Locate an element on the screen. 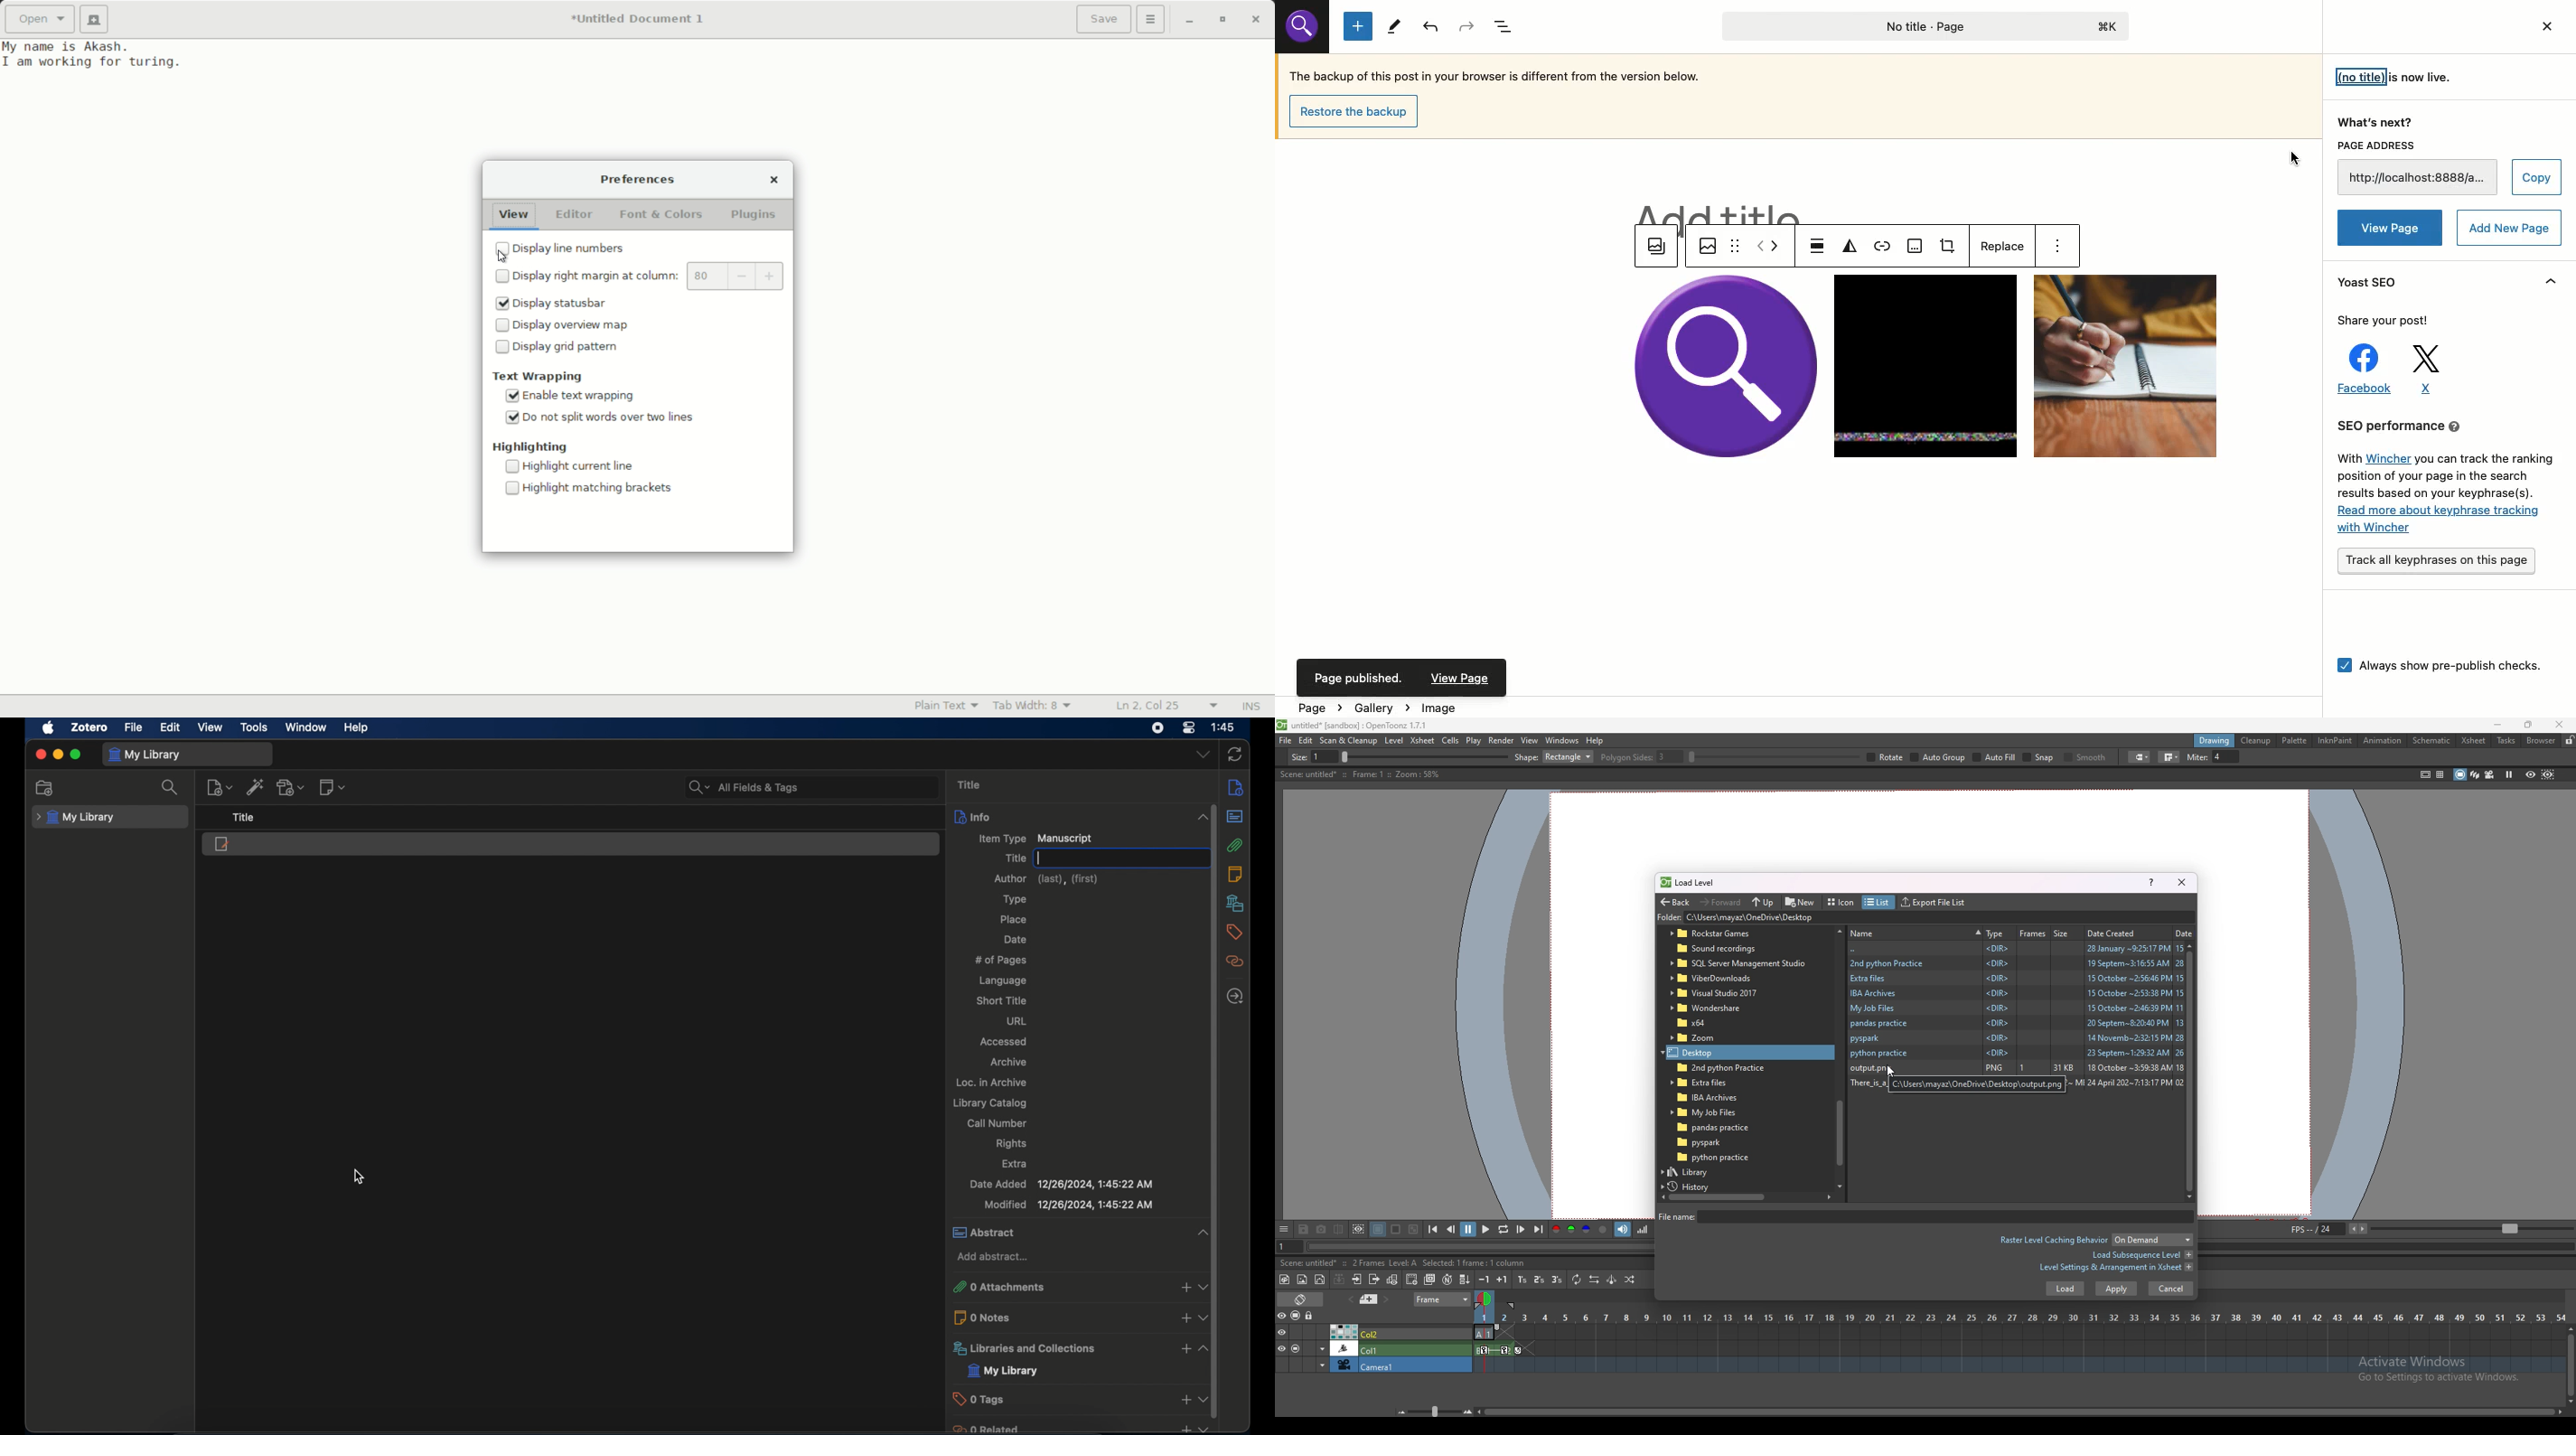 This screenshot has height=1456, width=2576. sync is located at coordinates (1234, 755).